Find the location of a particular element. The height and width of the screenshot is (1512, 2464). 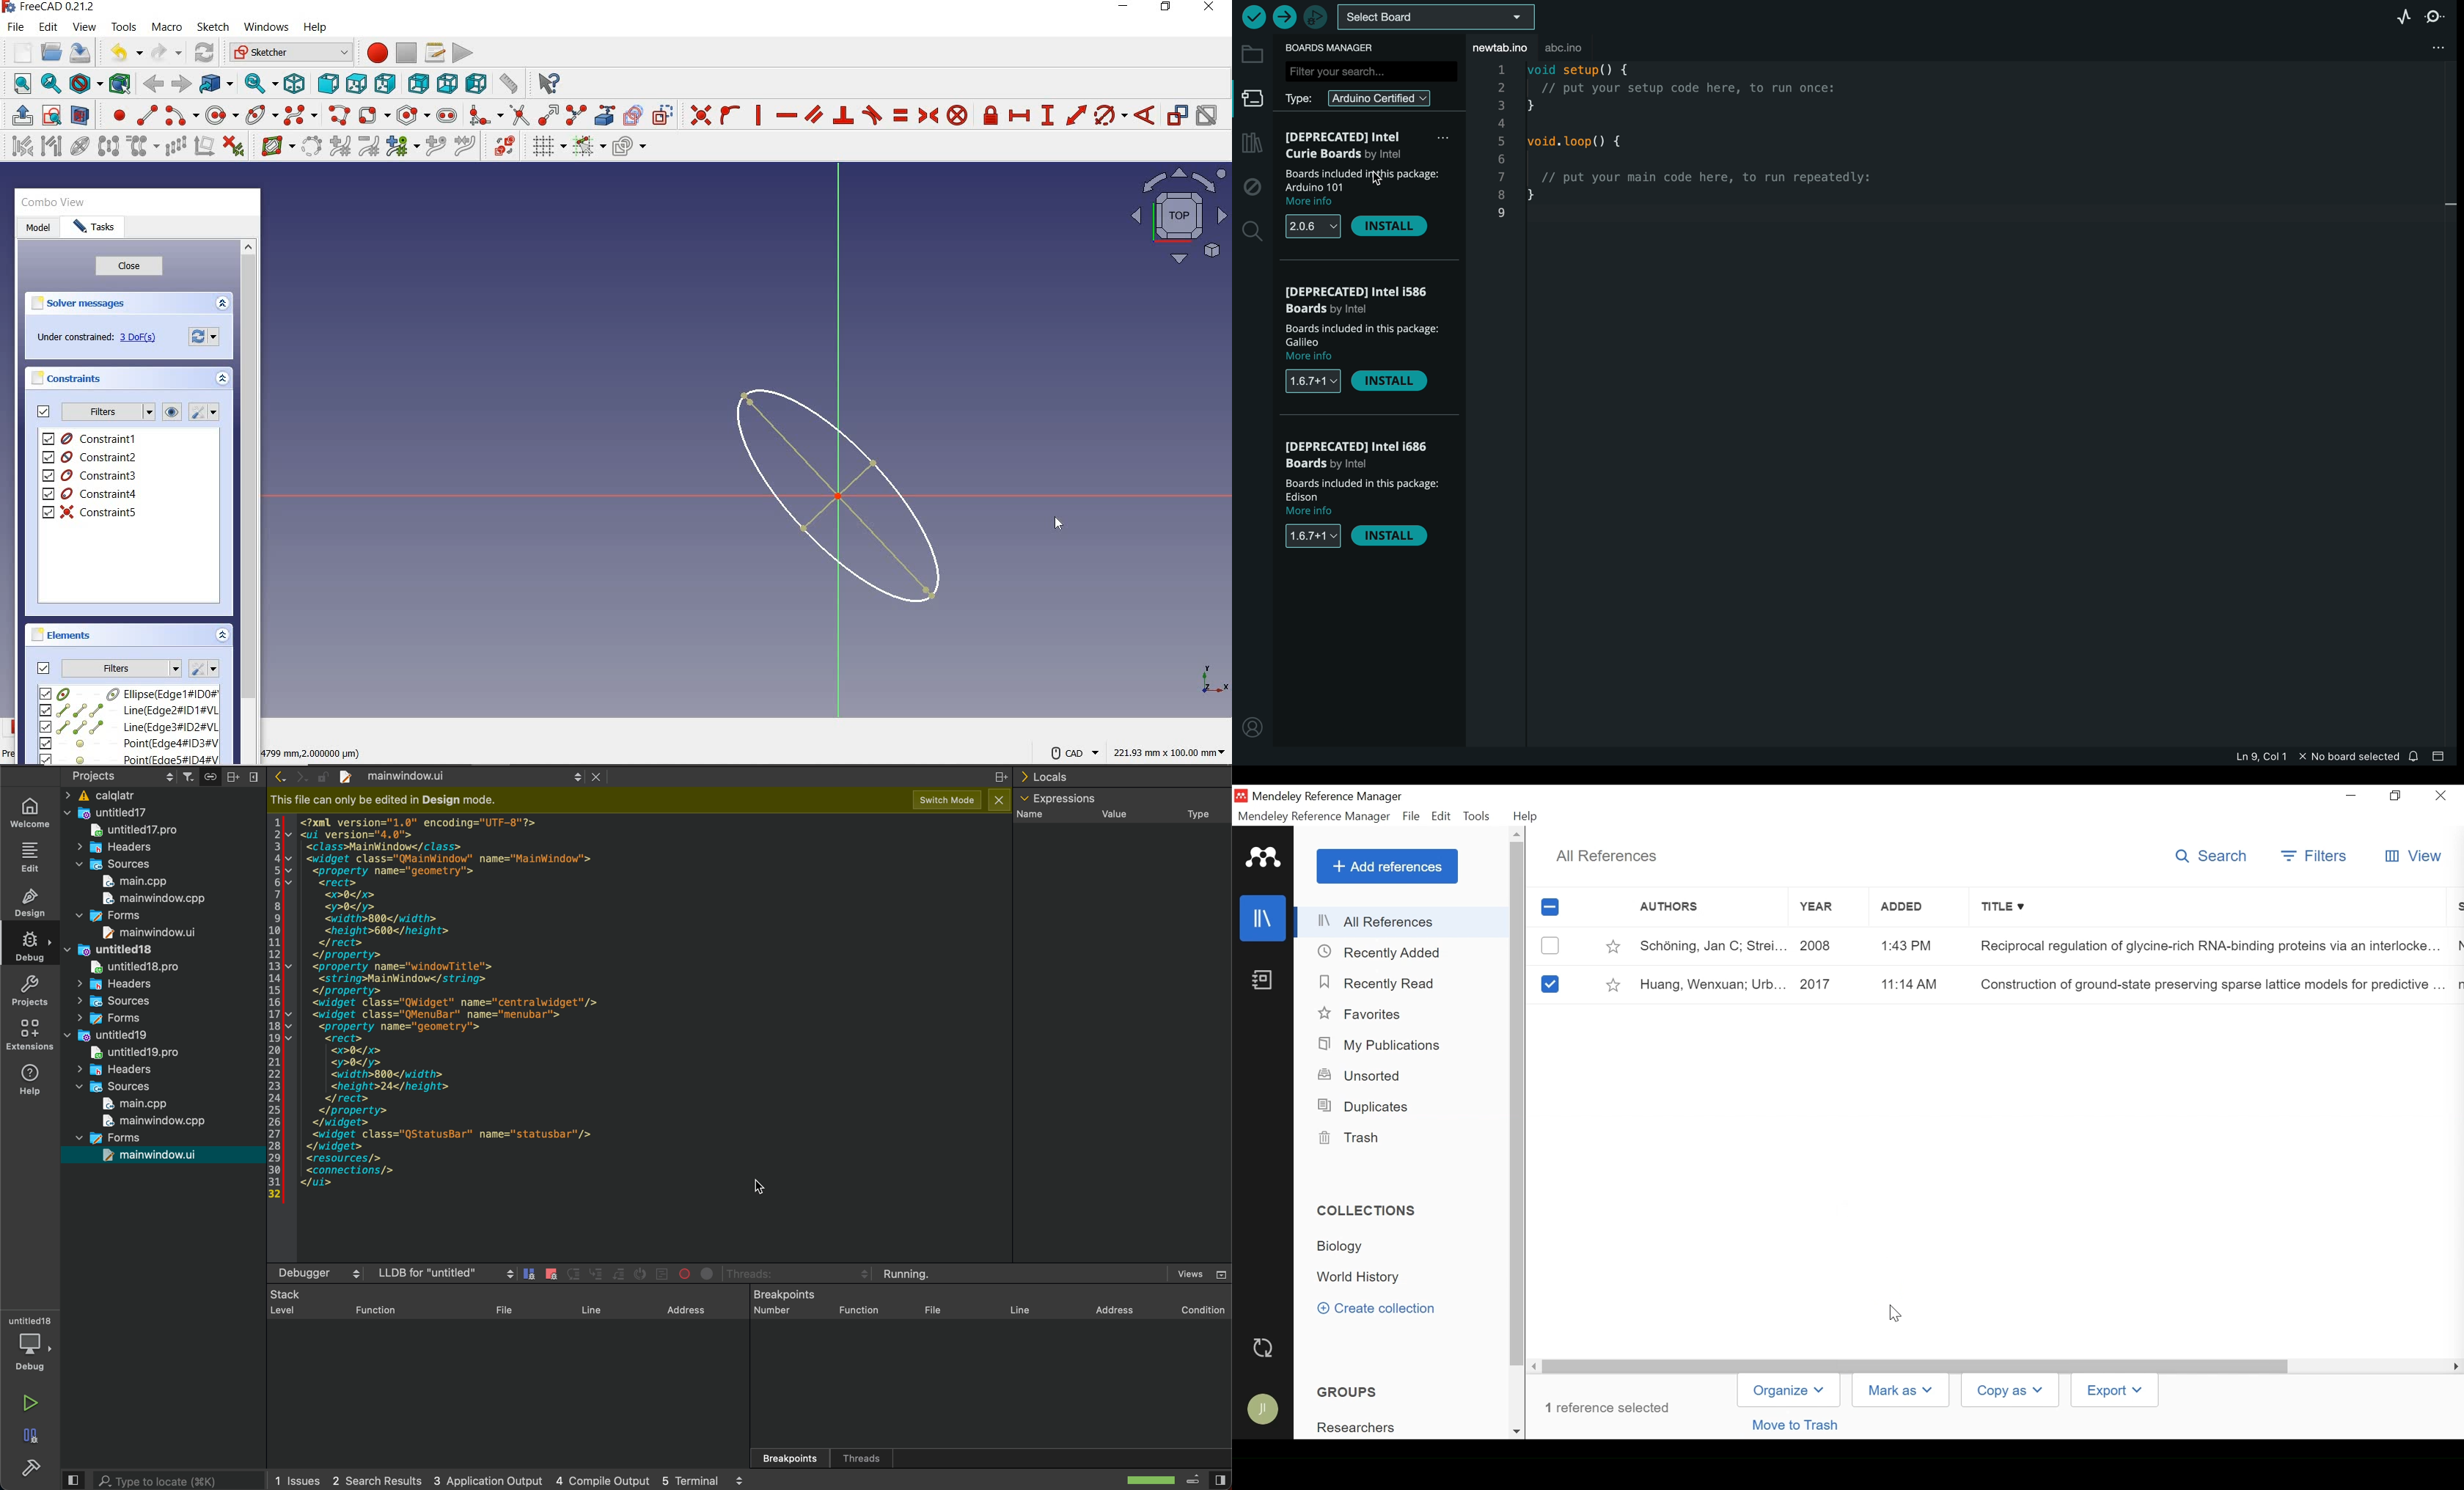

All References is located at coordinates (1604, 856).